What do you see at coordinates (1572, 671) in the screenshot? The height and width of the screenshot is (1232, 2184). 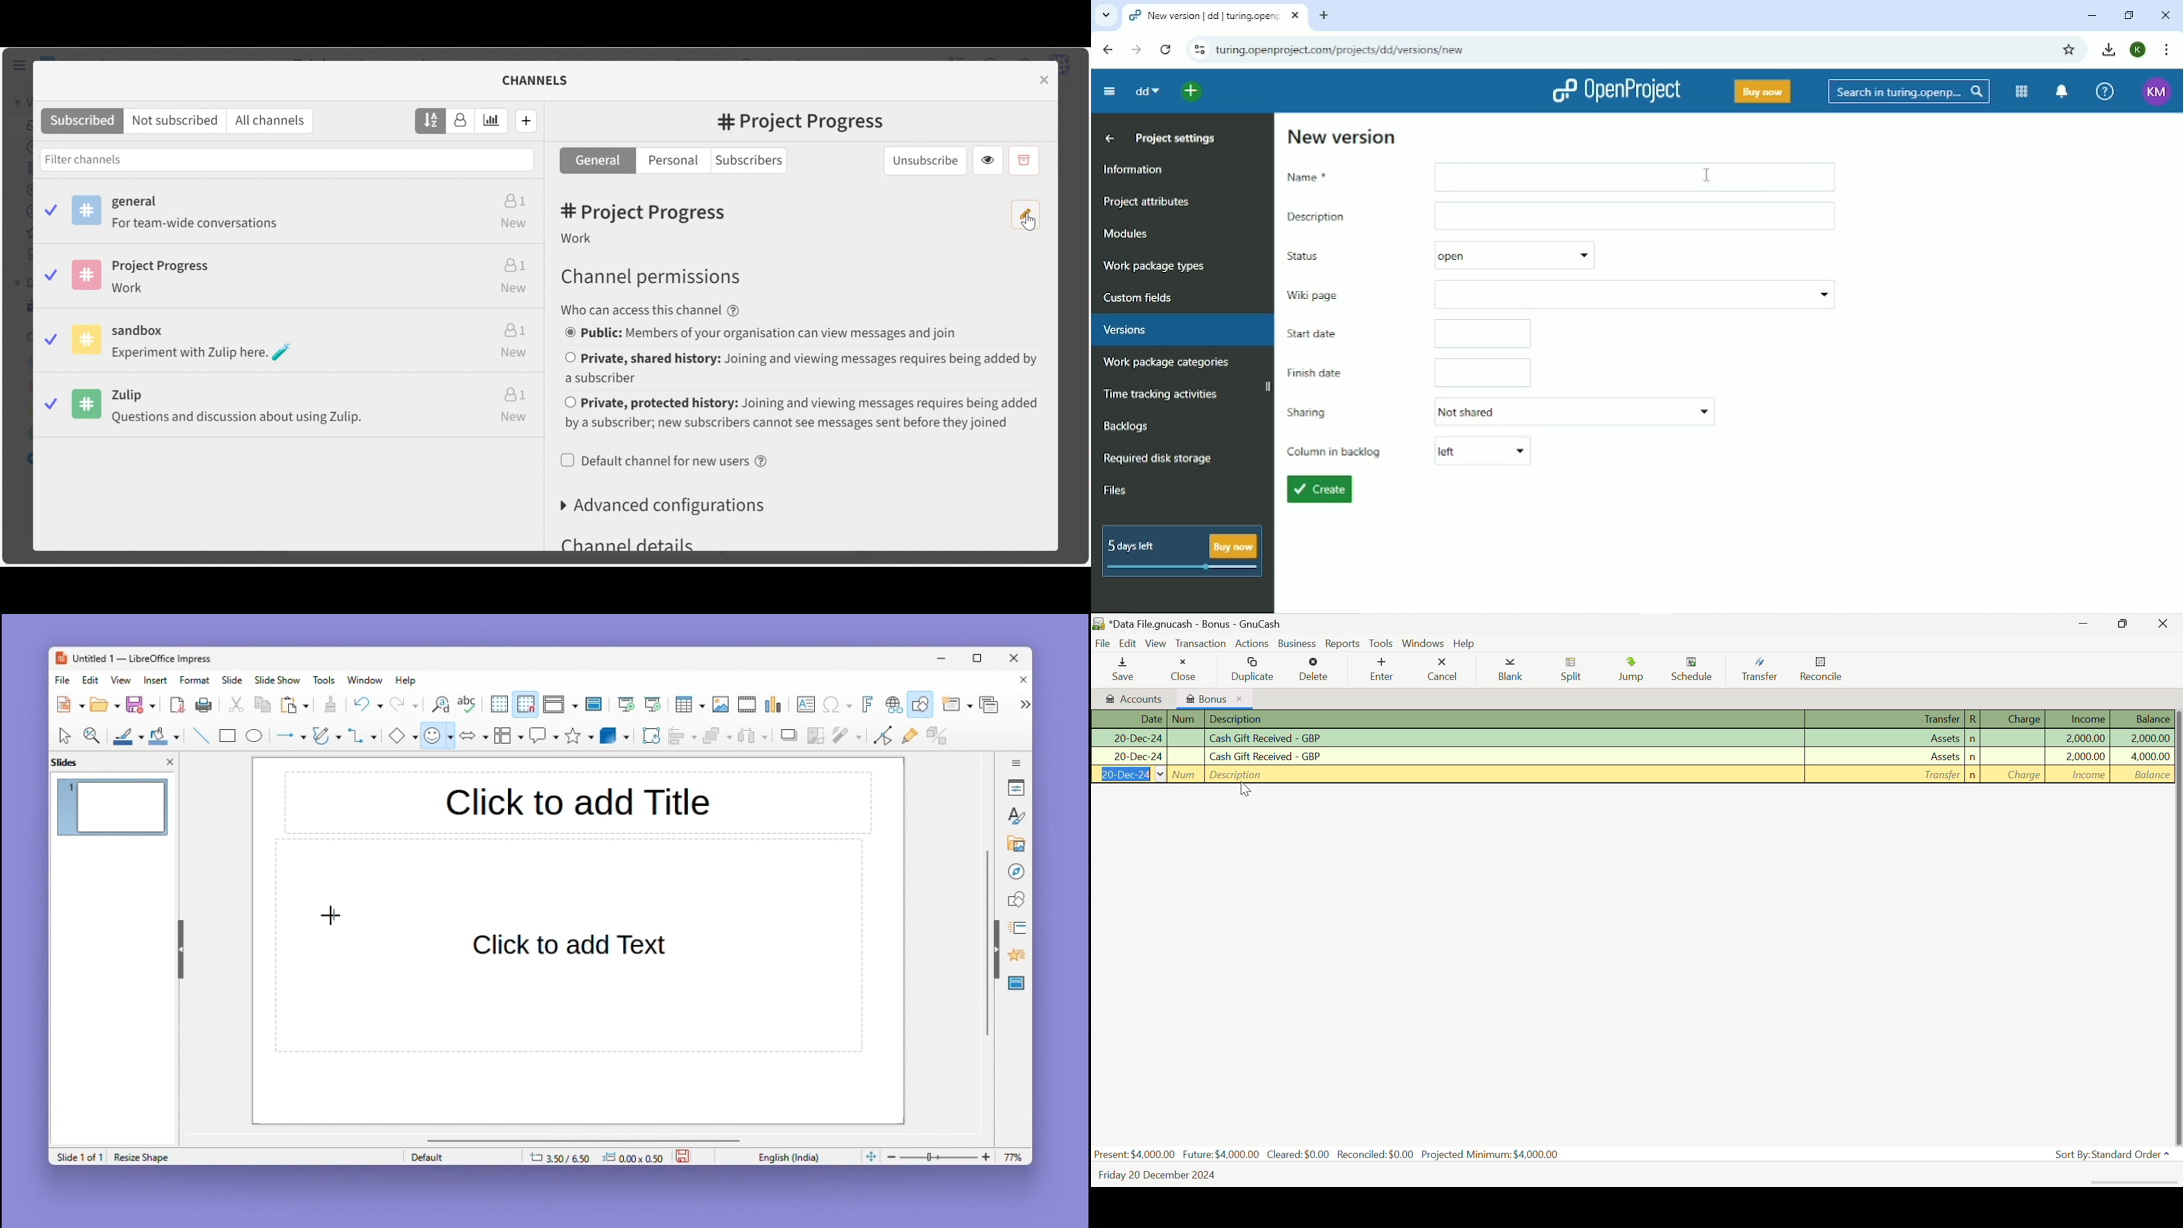 I see `Split` at bounding box center [1572, 671].